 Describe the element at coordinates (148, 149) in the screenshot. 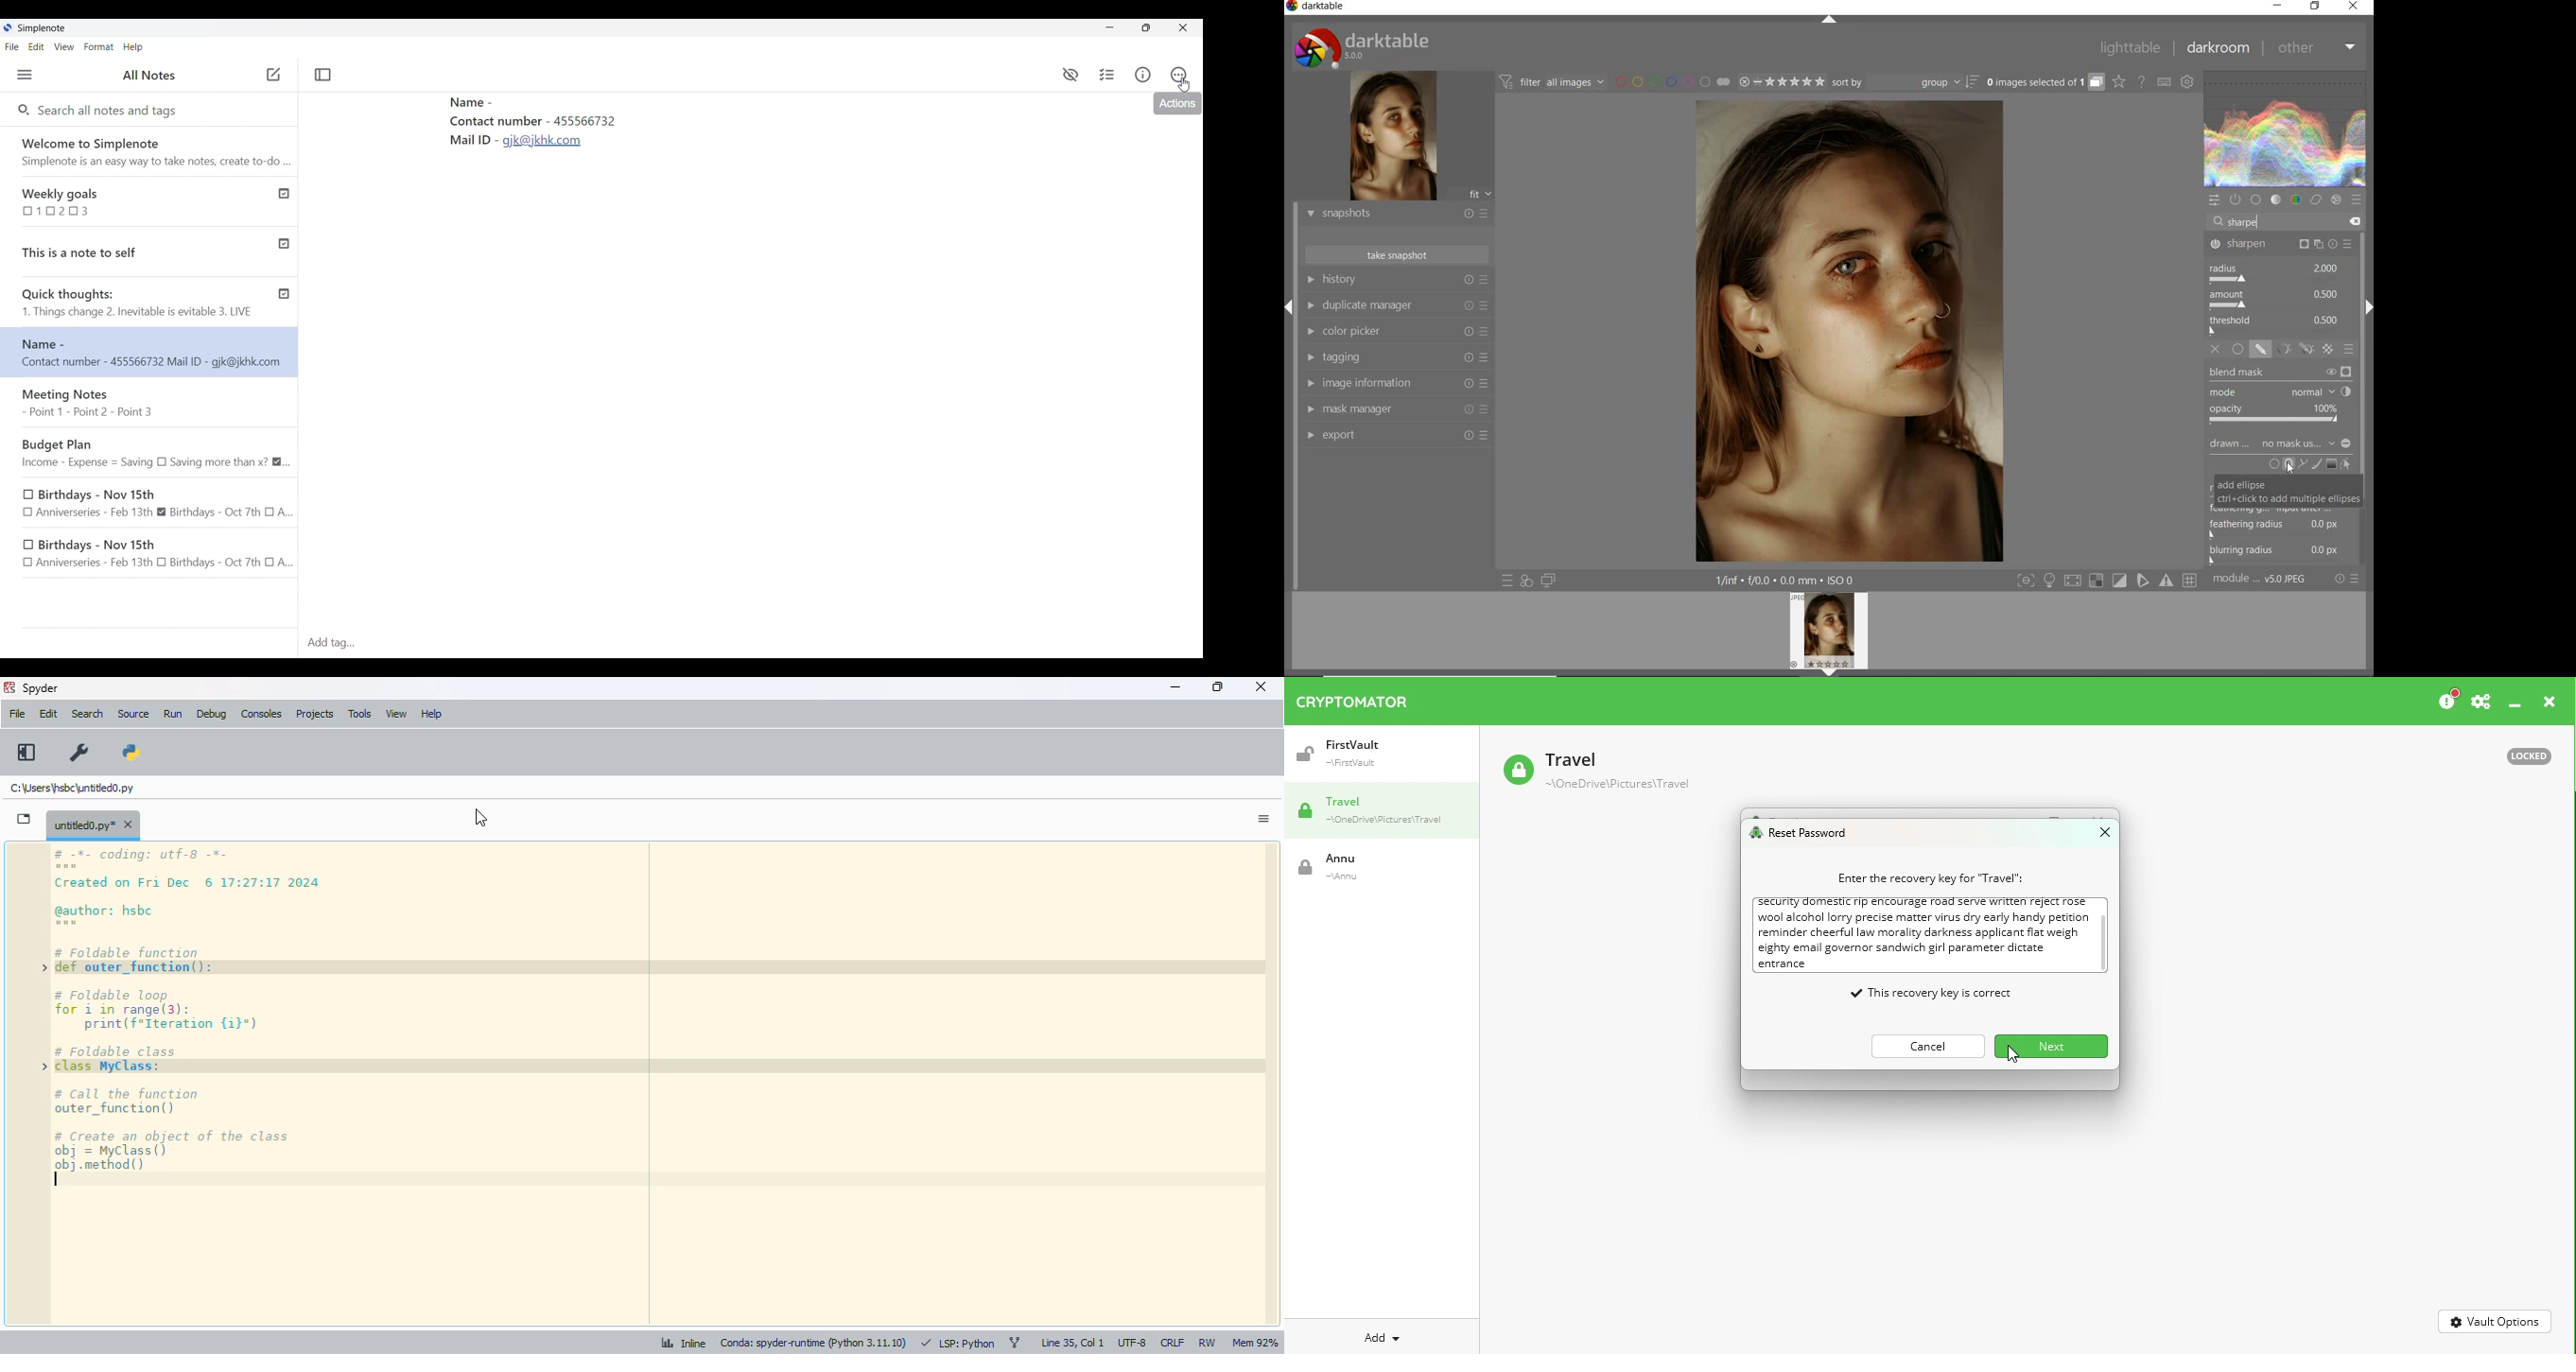

I see `Software welcome note` at that location.